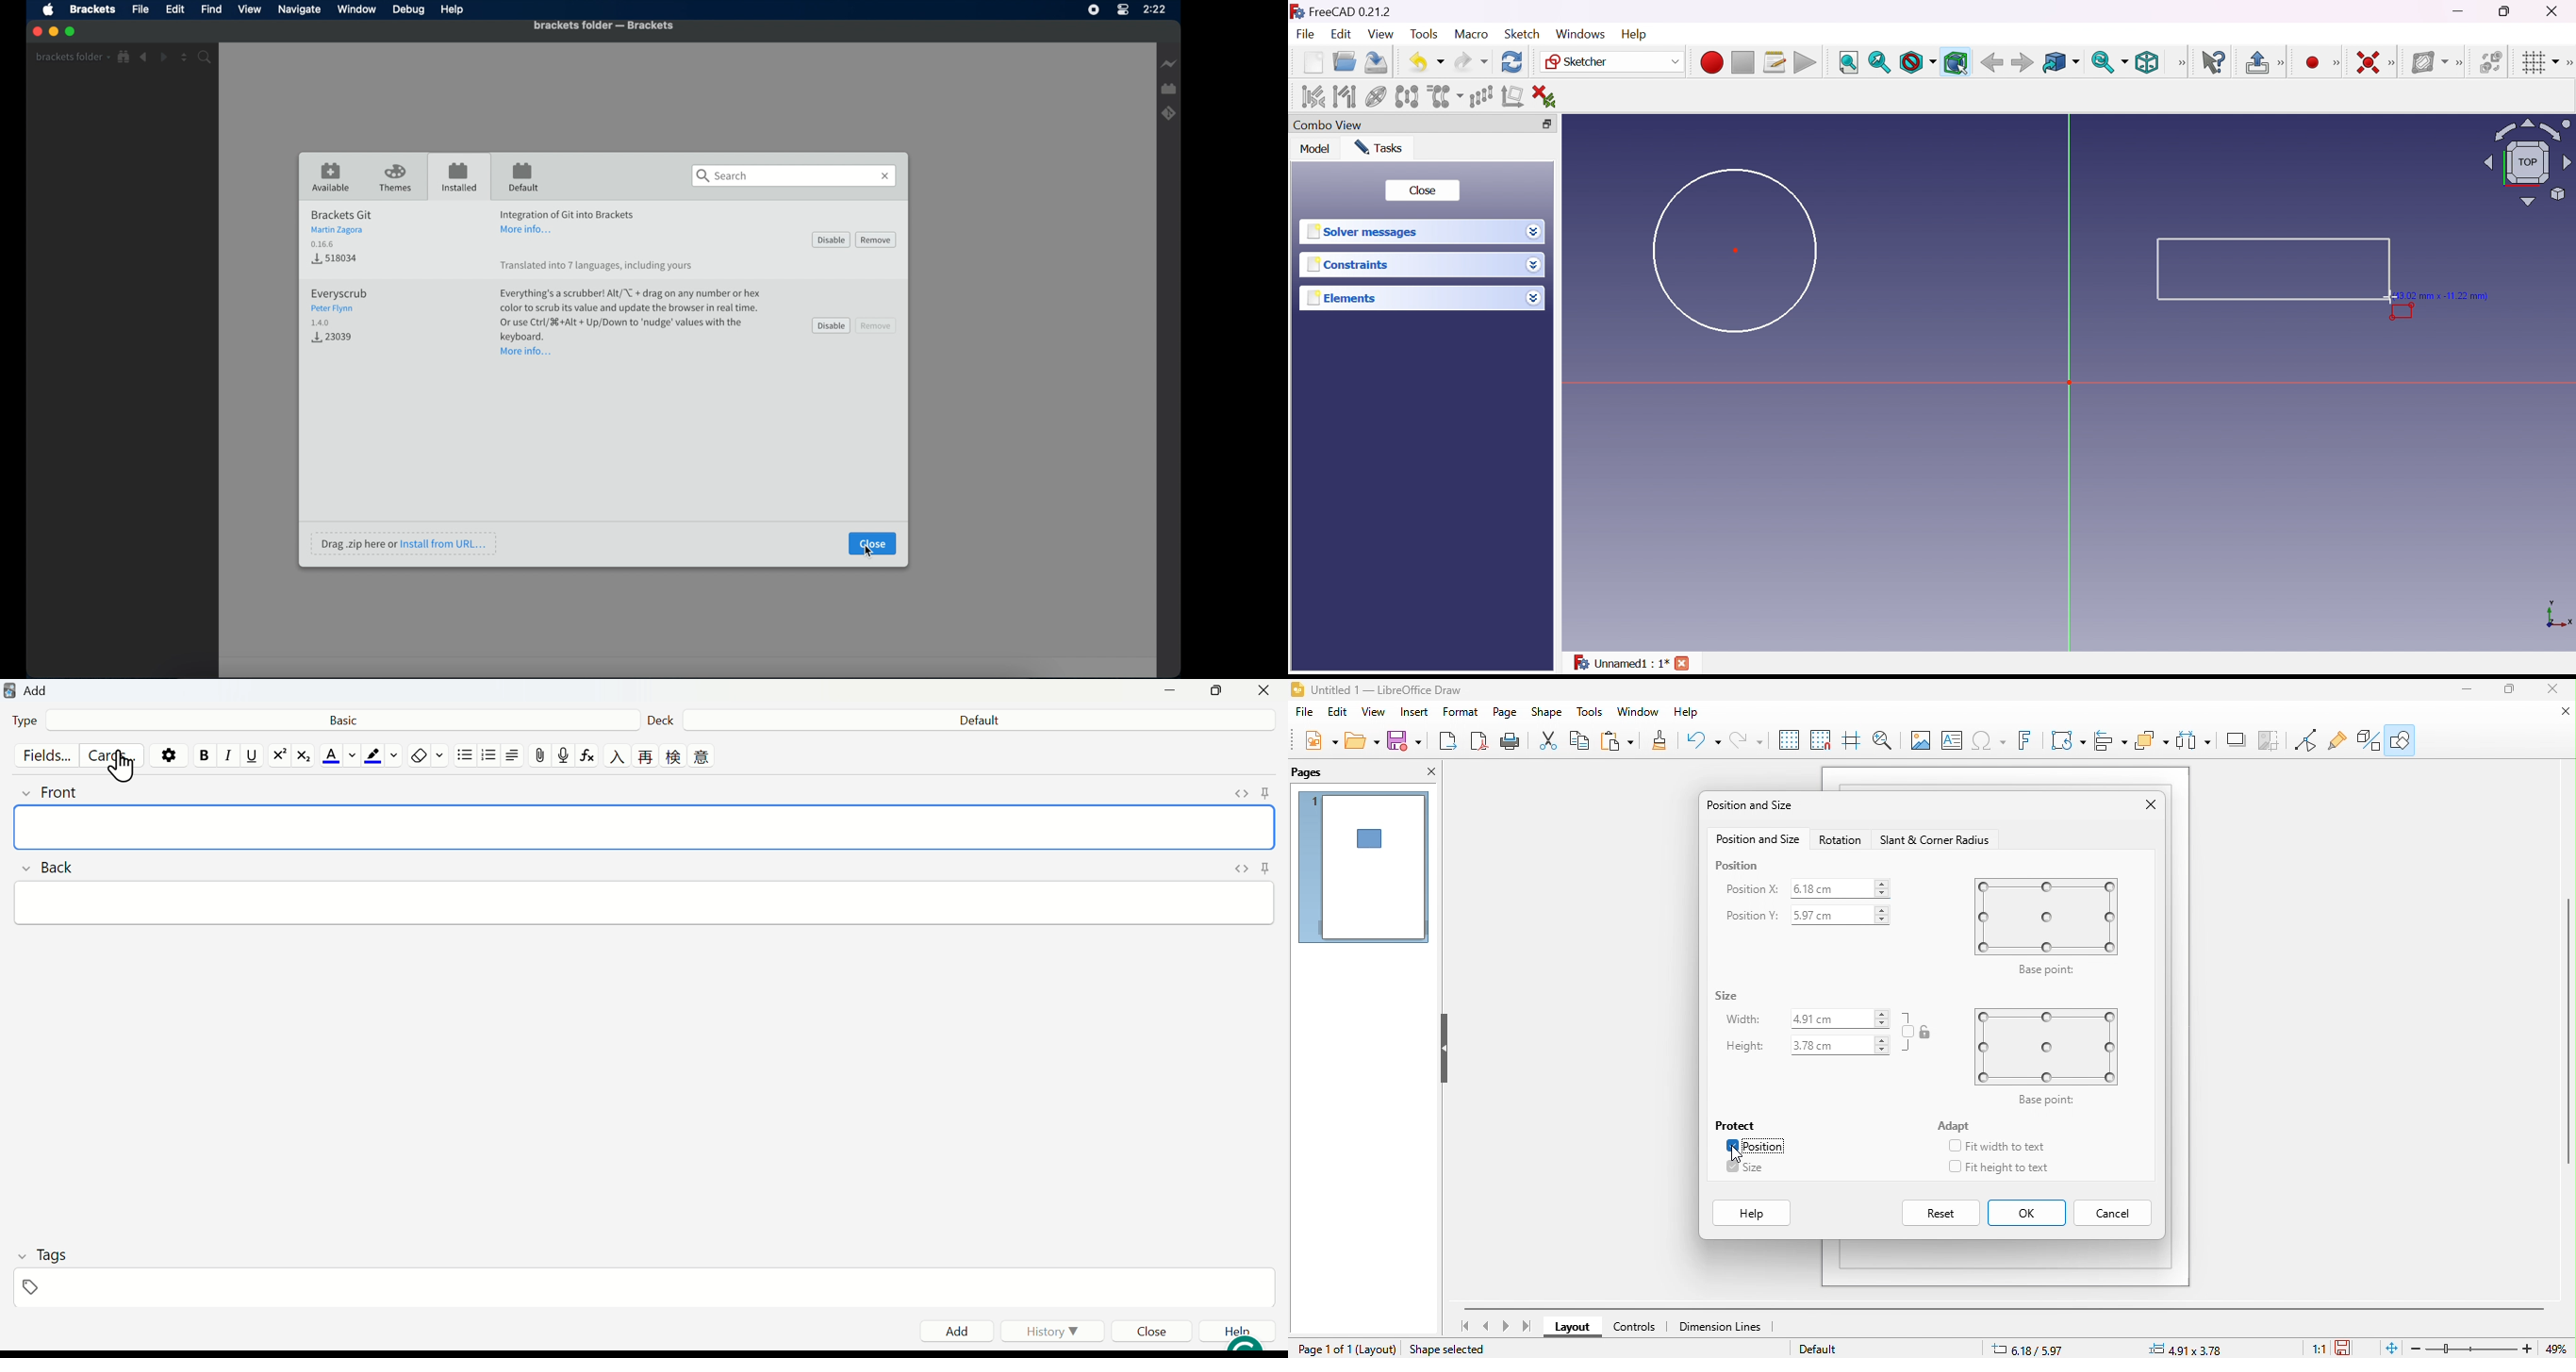 Image resolution: width=2576 pixels, height=1372 pixels. Describe the element at coordinates (1363, 867) in the screenshot. I see `page 1` at that location.